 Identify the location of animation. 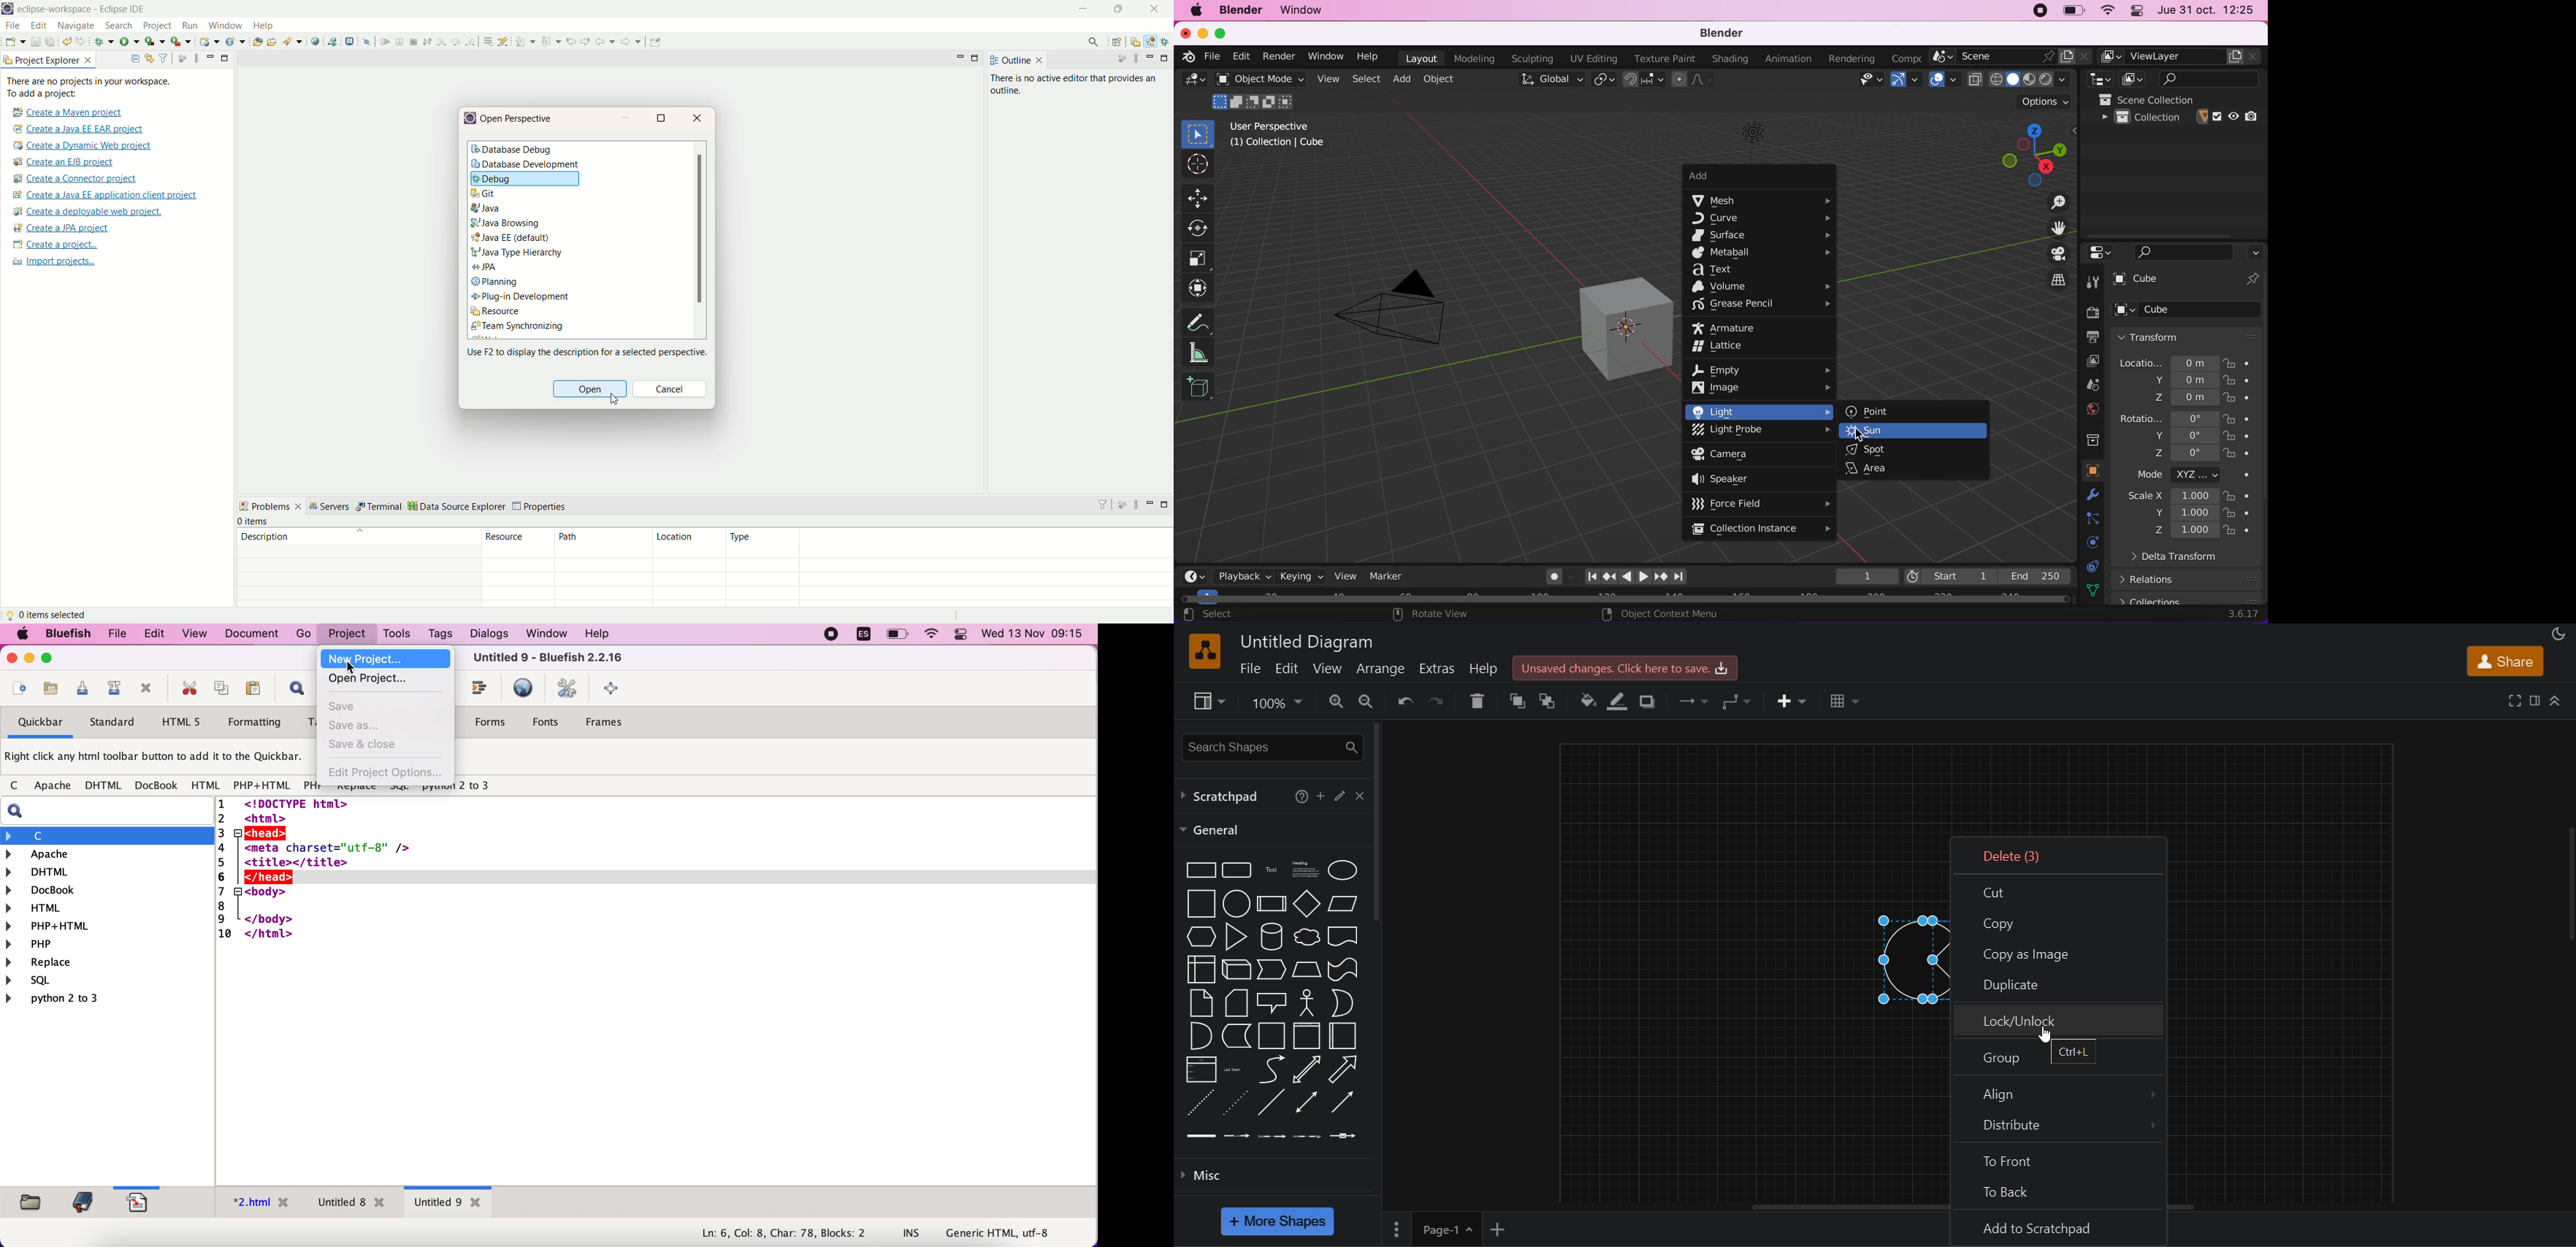
(1786, 58).